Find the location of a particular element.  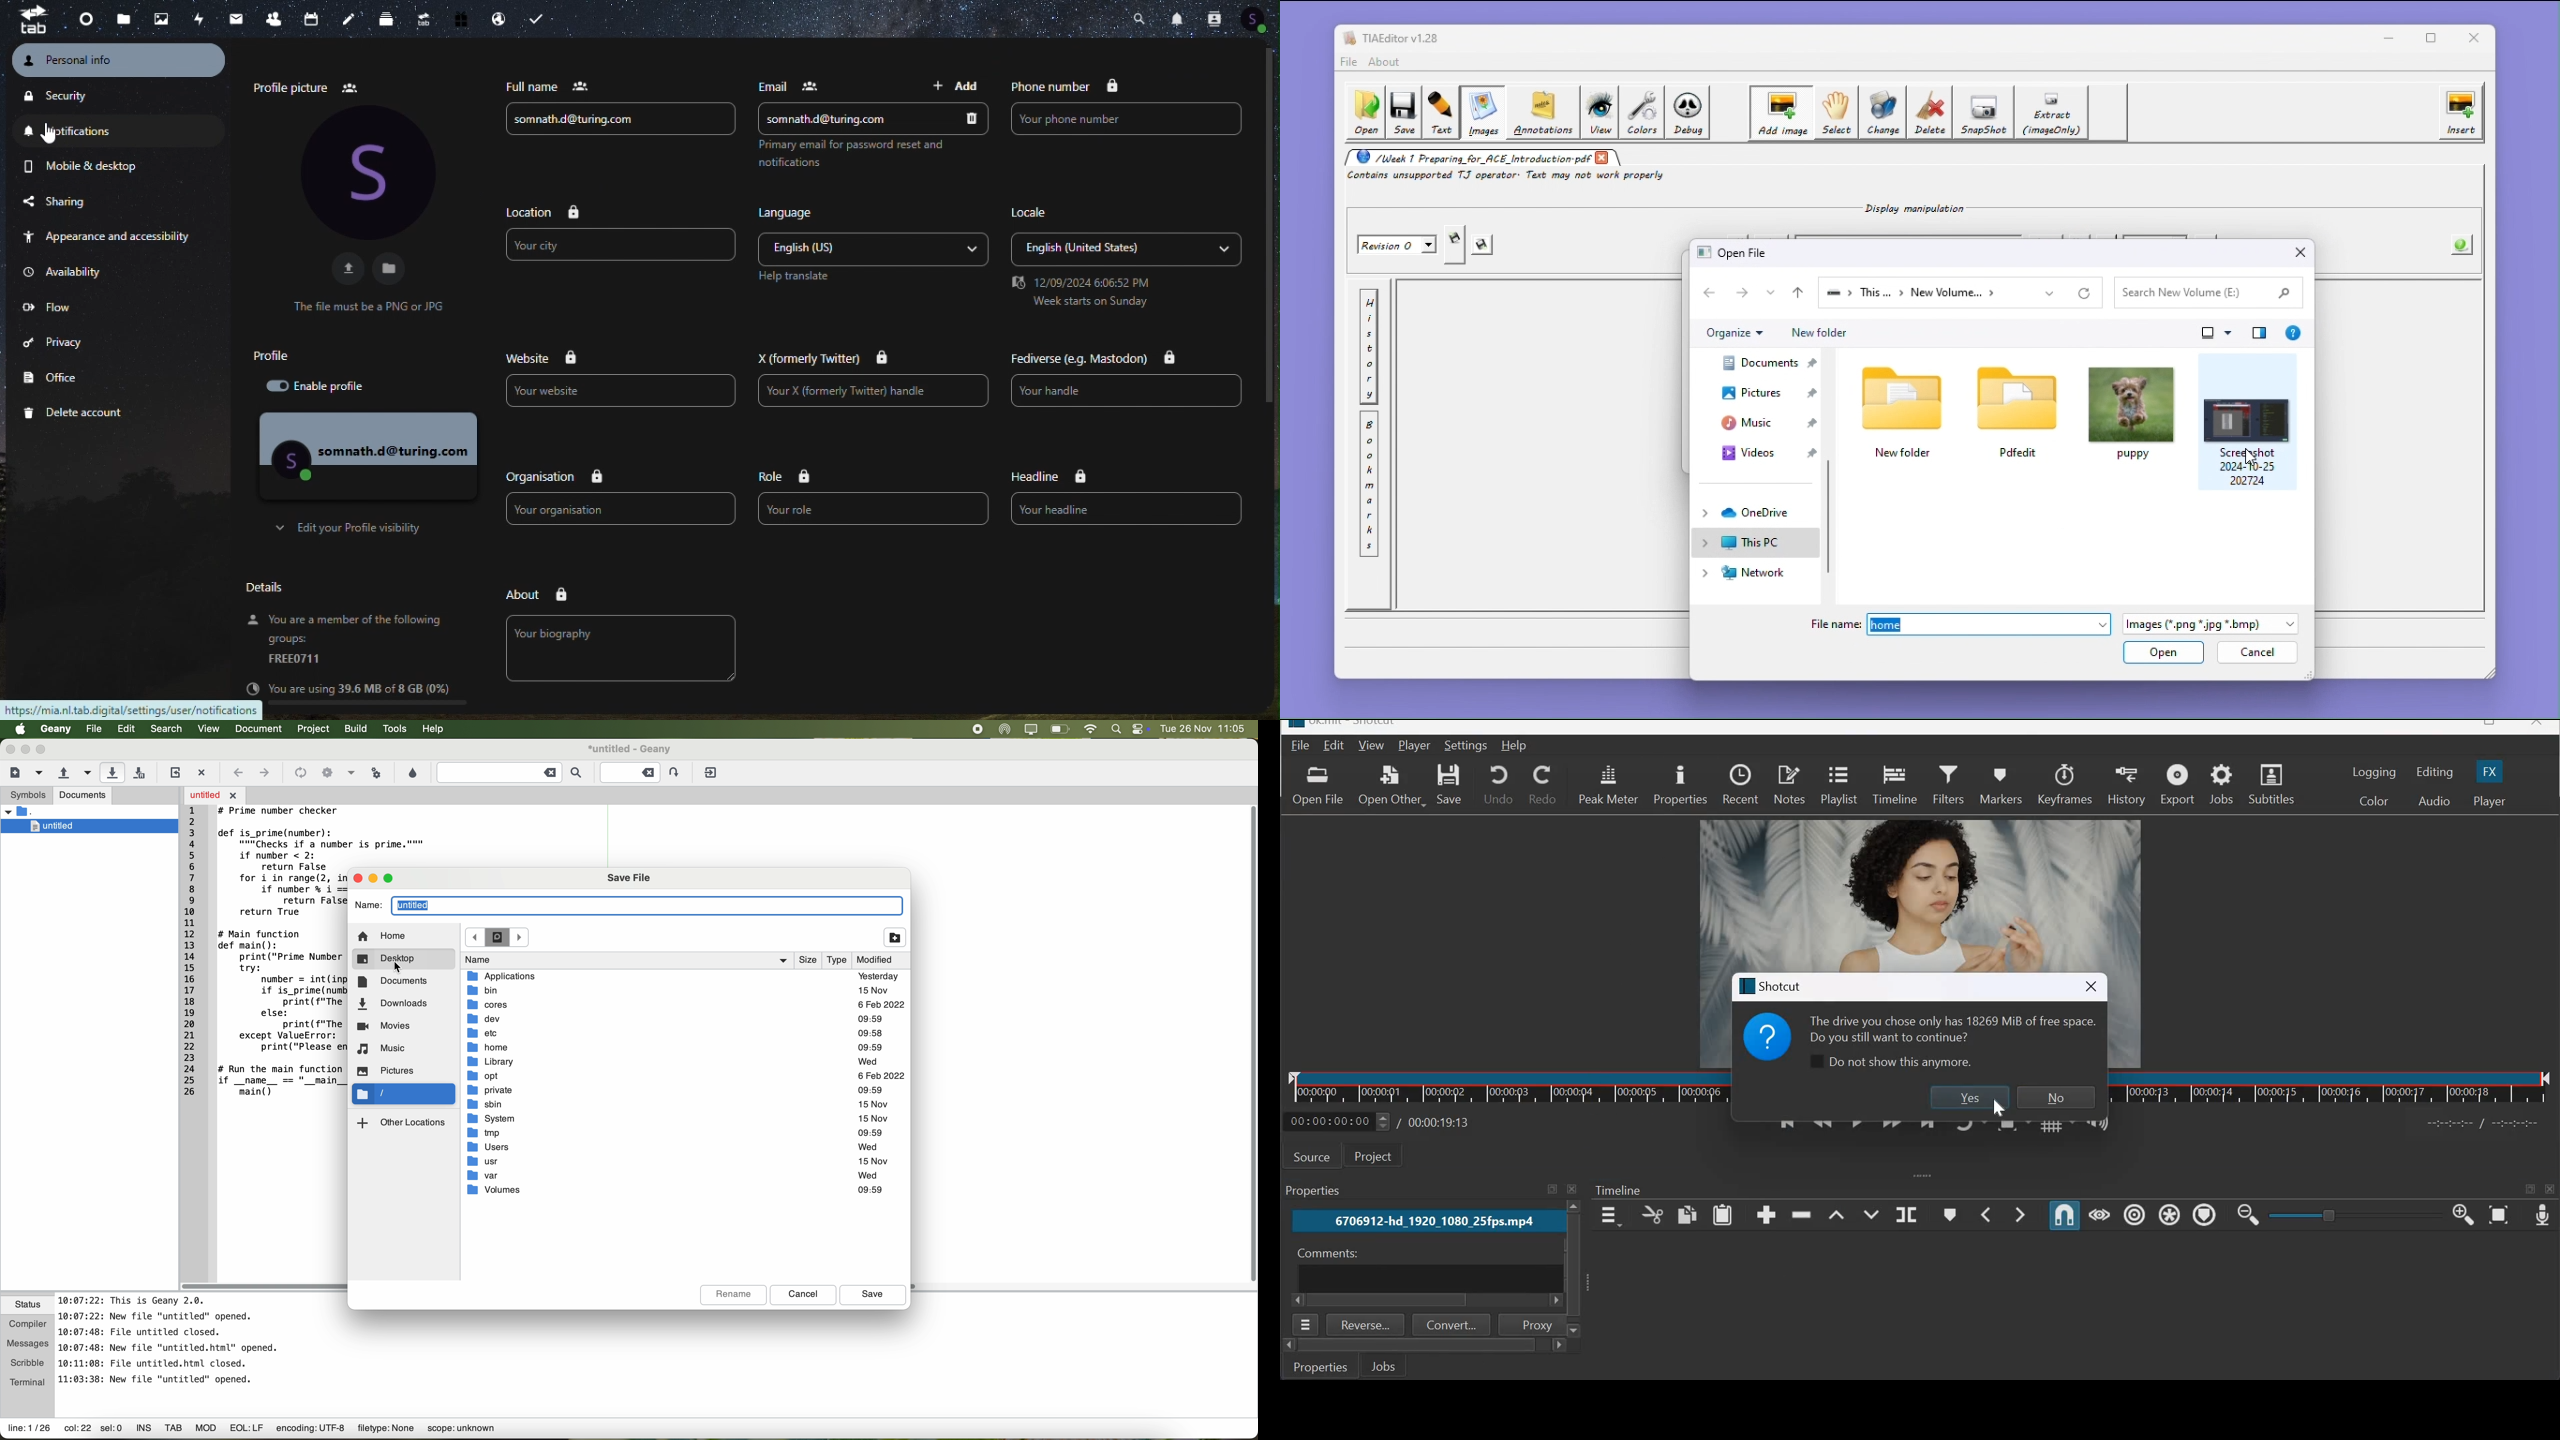

Your headline is located at coordinates (1127, 508).